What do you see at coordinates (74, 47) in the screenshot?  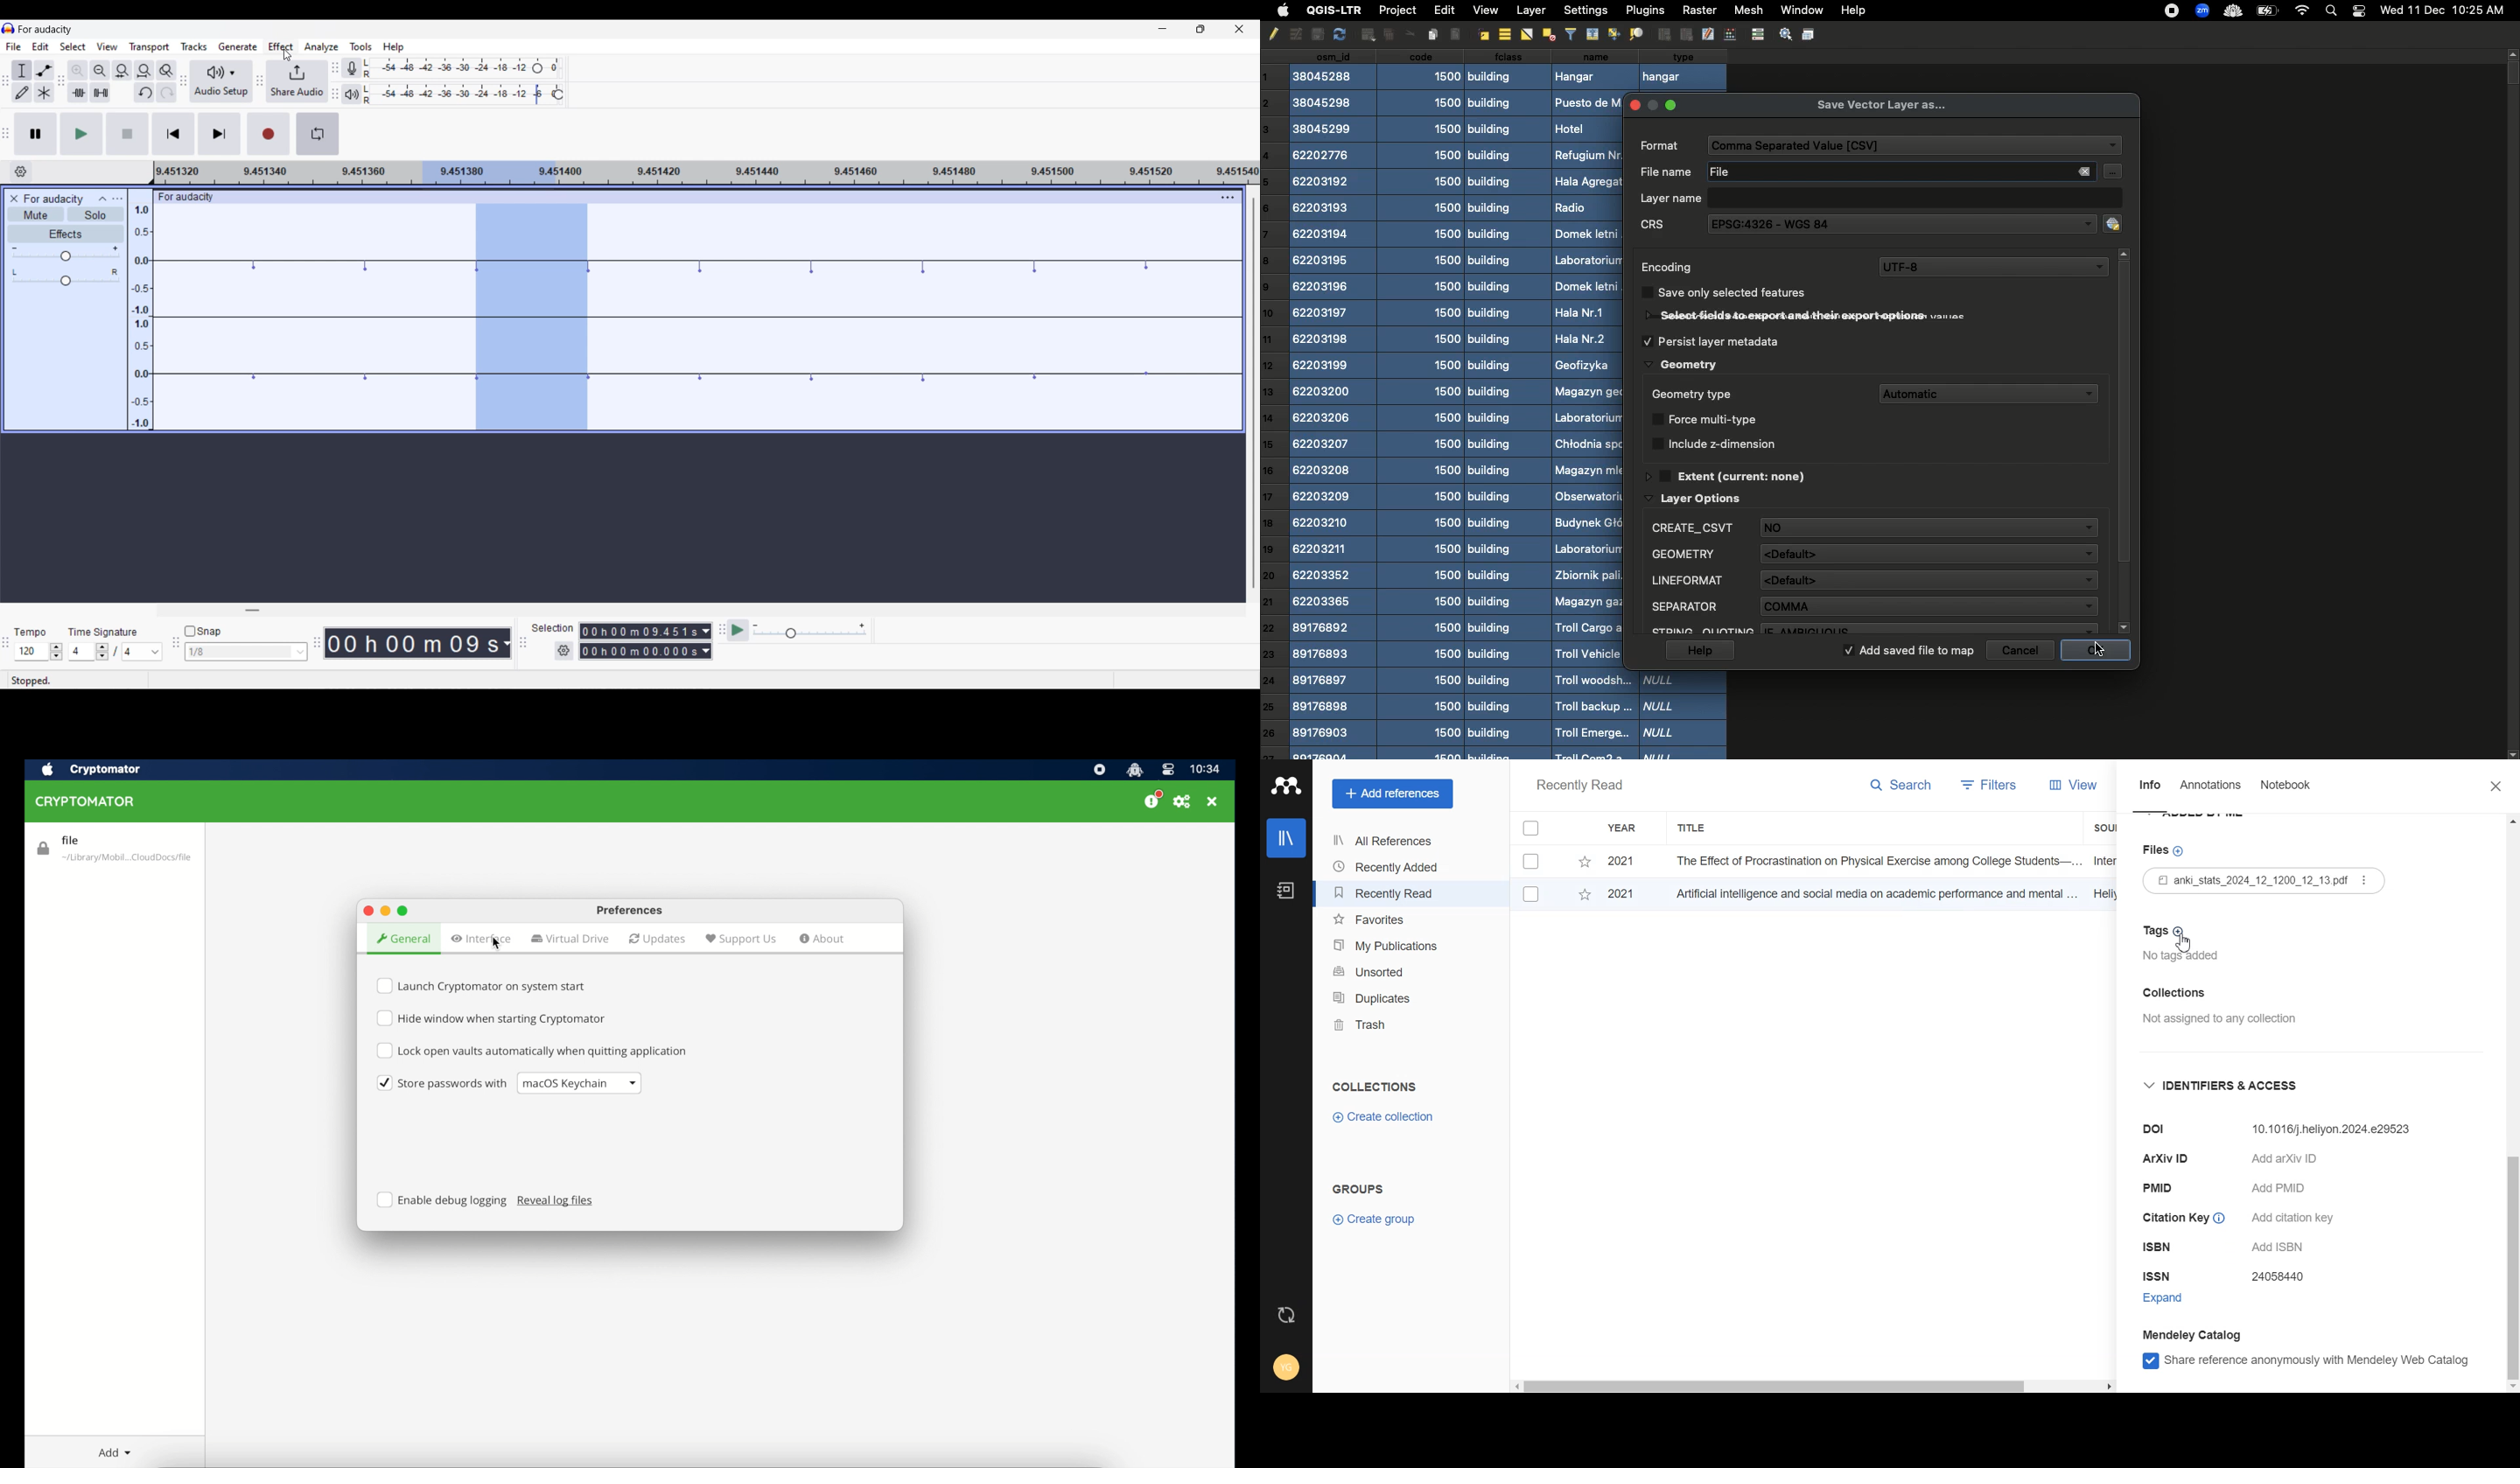 I see `Select menu` at bounding box center [74, 47].